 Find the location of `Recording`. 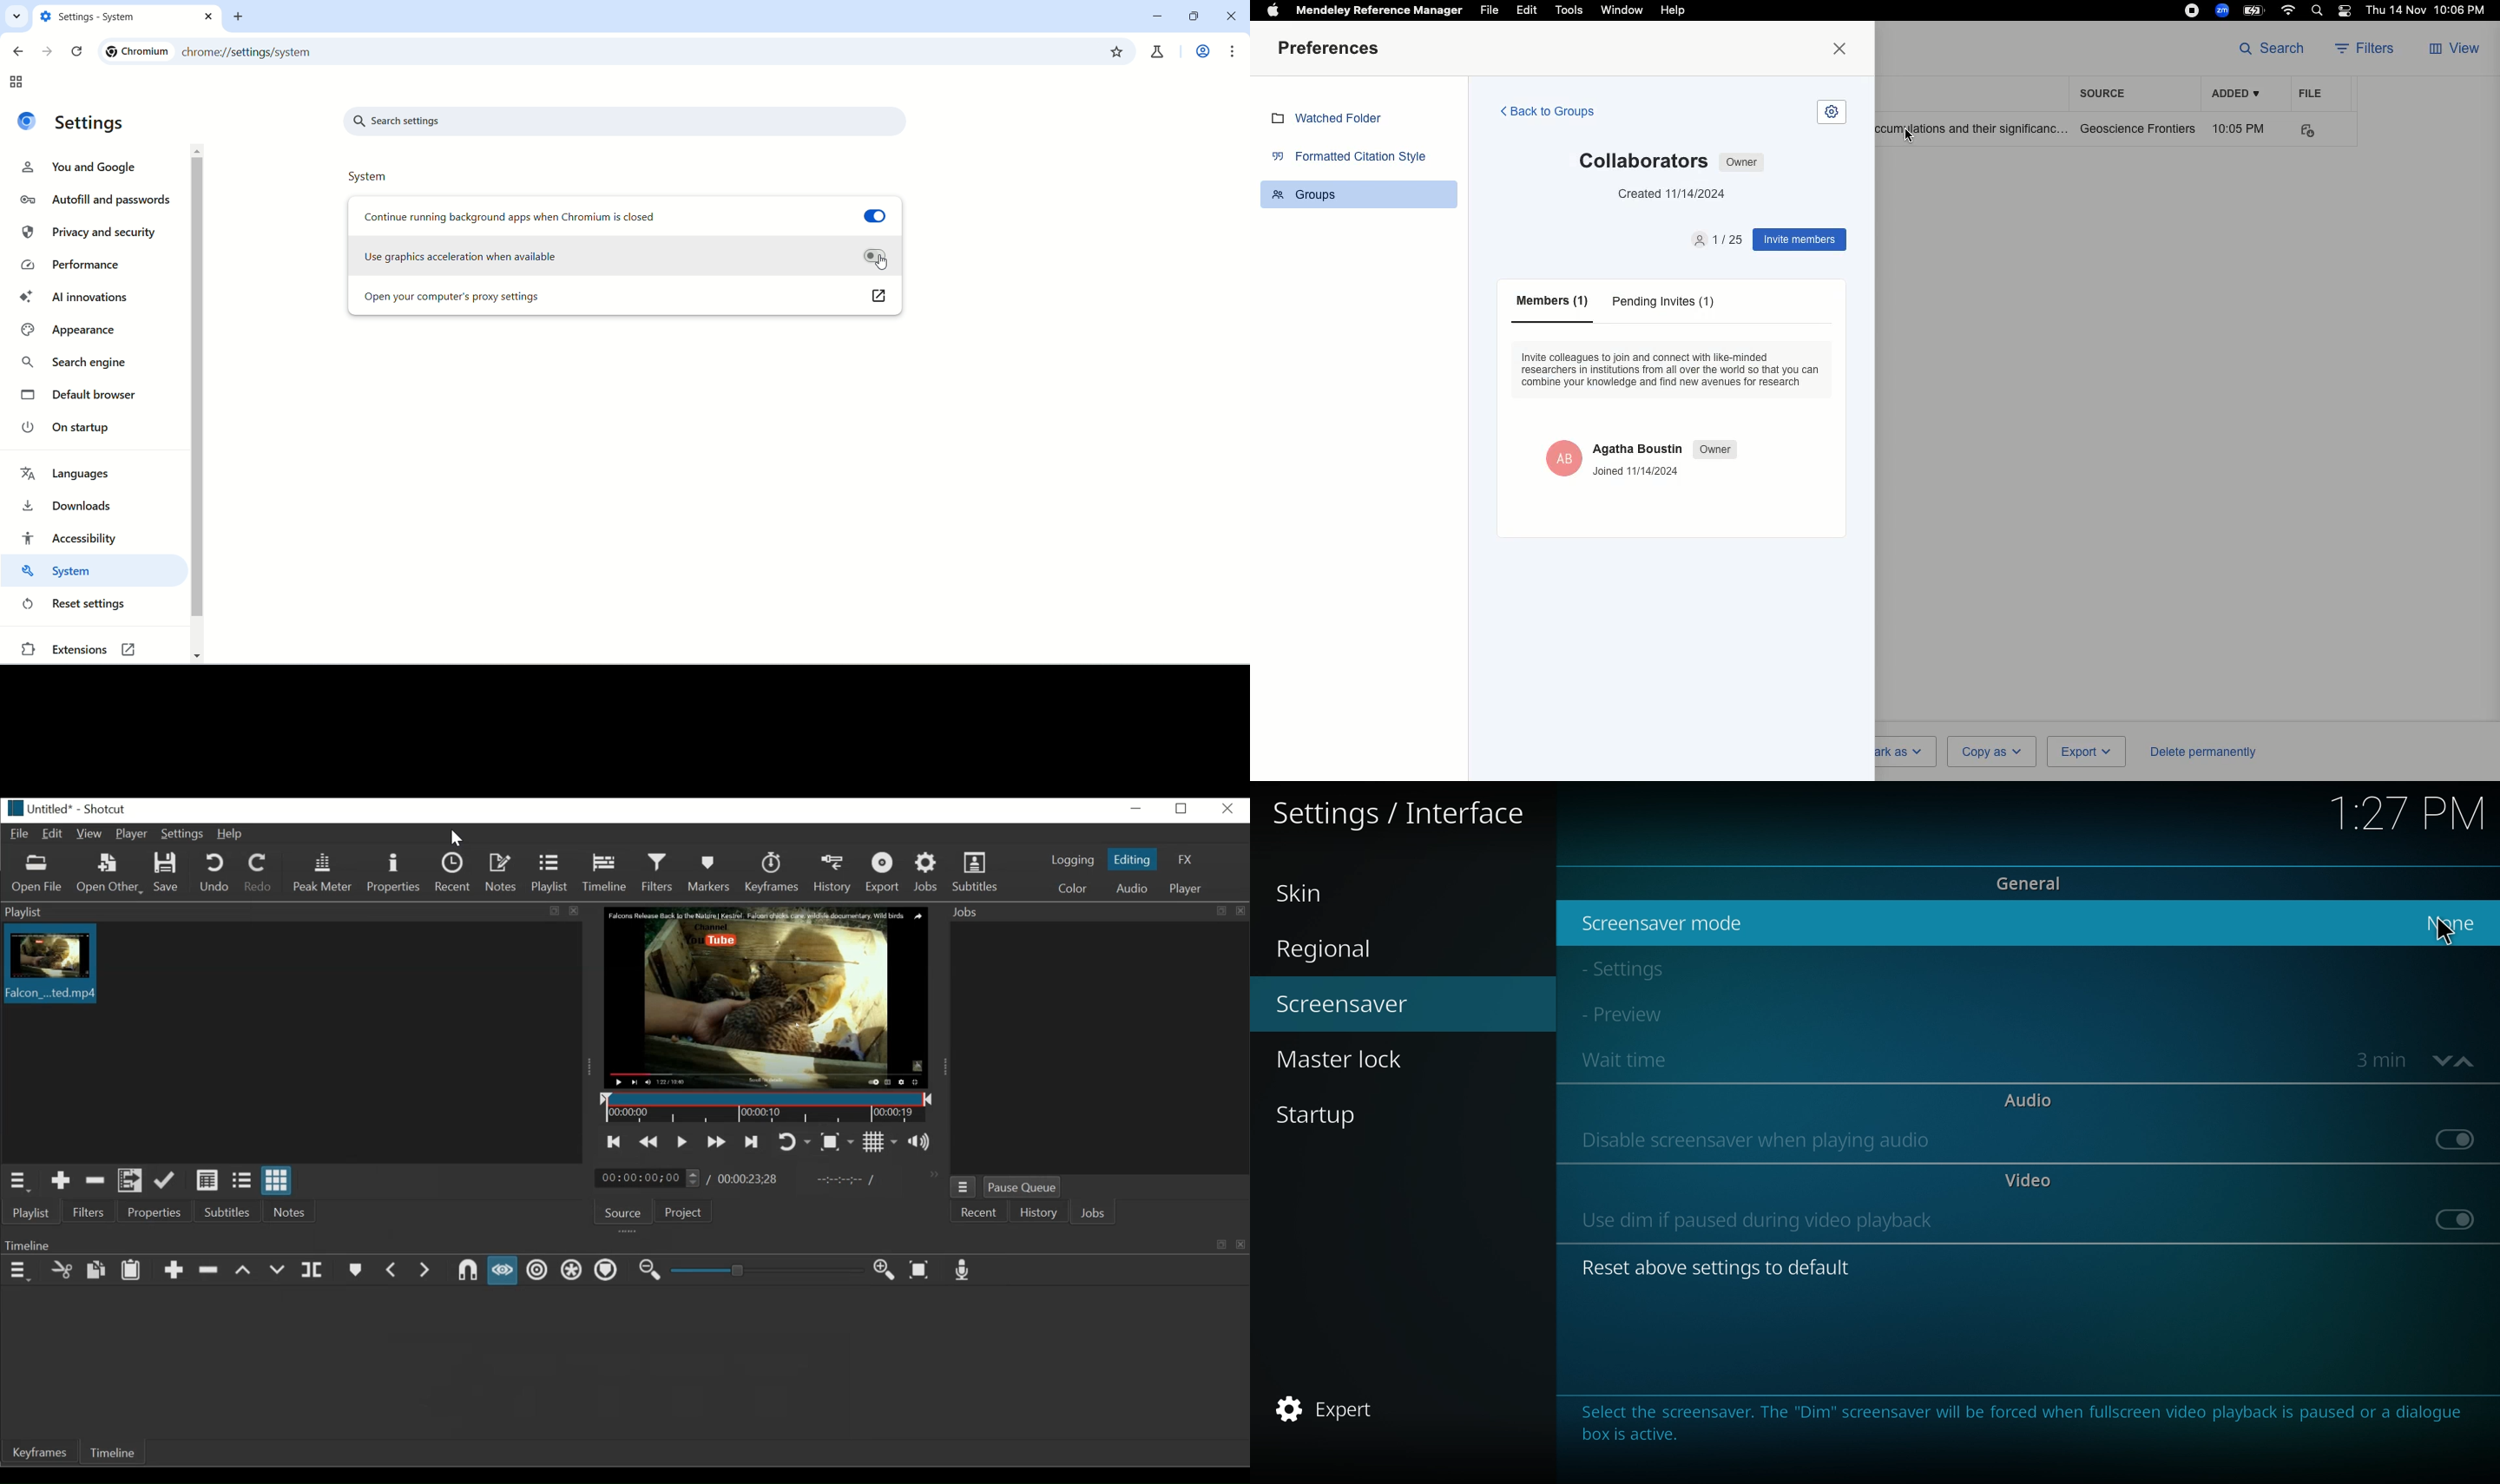

Recording is located at coordinates (2192, 10).